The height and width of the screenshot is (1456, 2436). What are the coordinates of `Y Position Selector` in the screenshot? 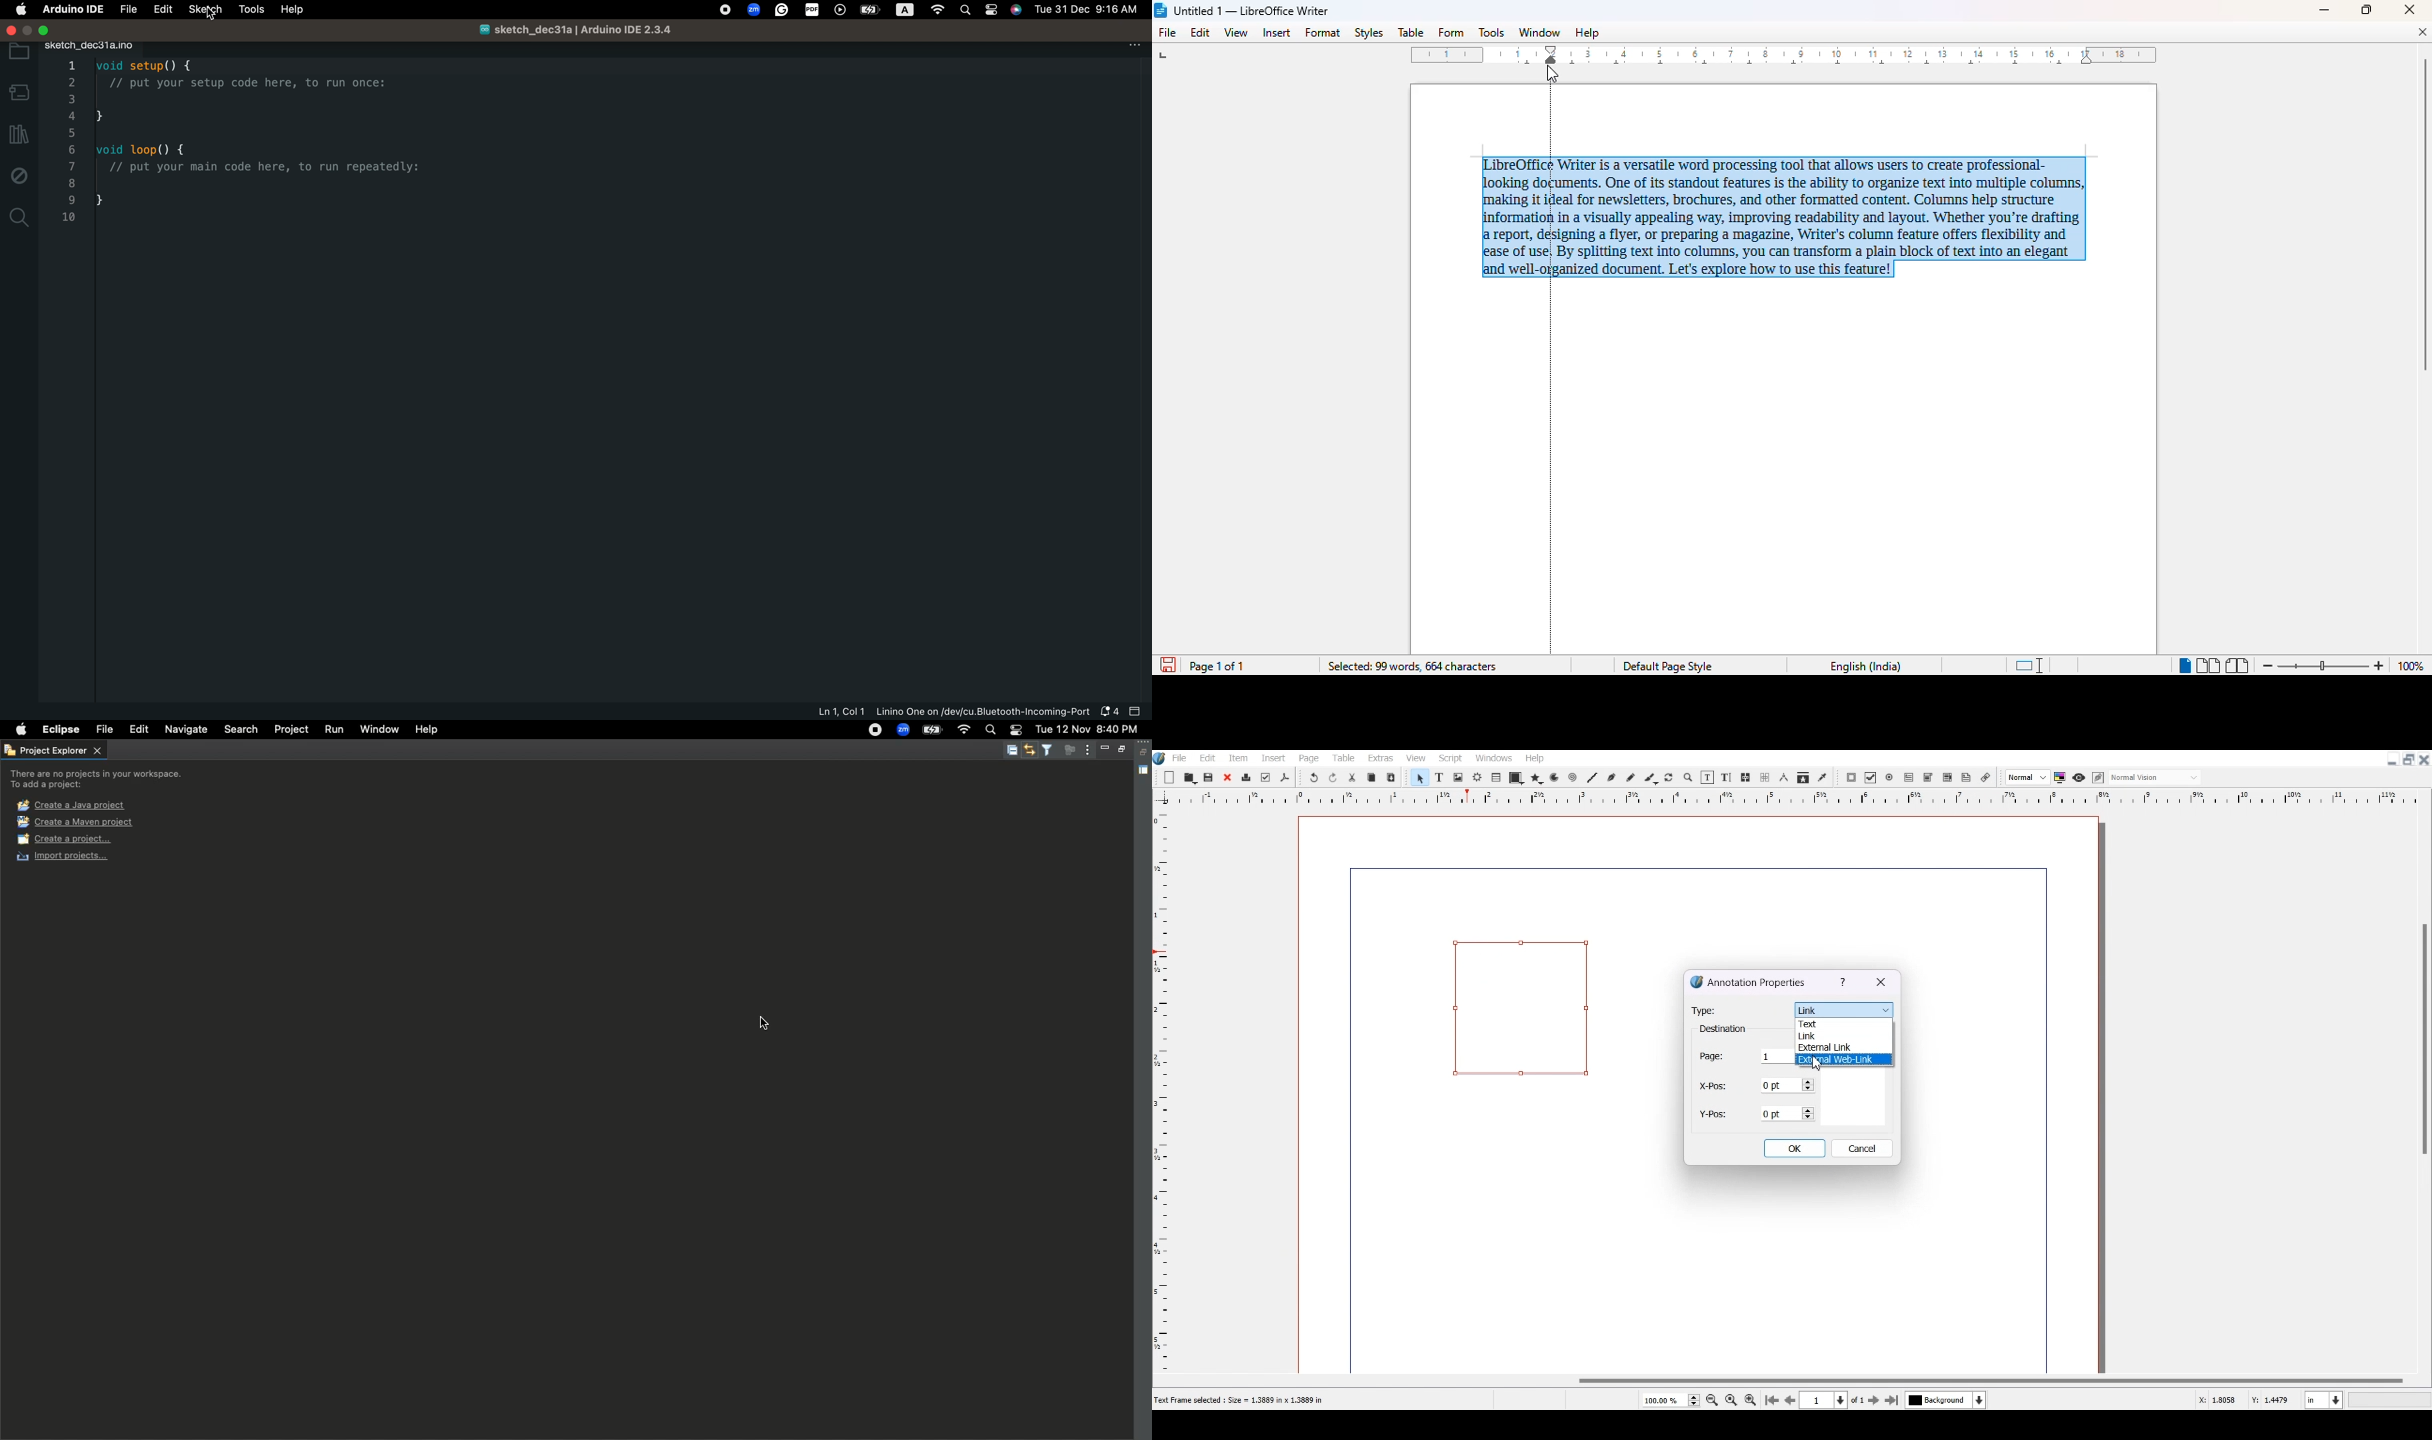 It's located at (1757, 1113).